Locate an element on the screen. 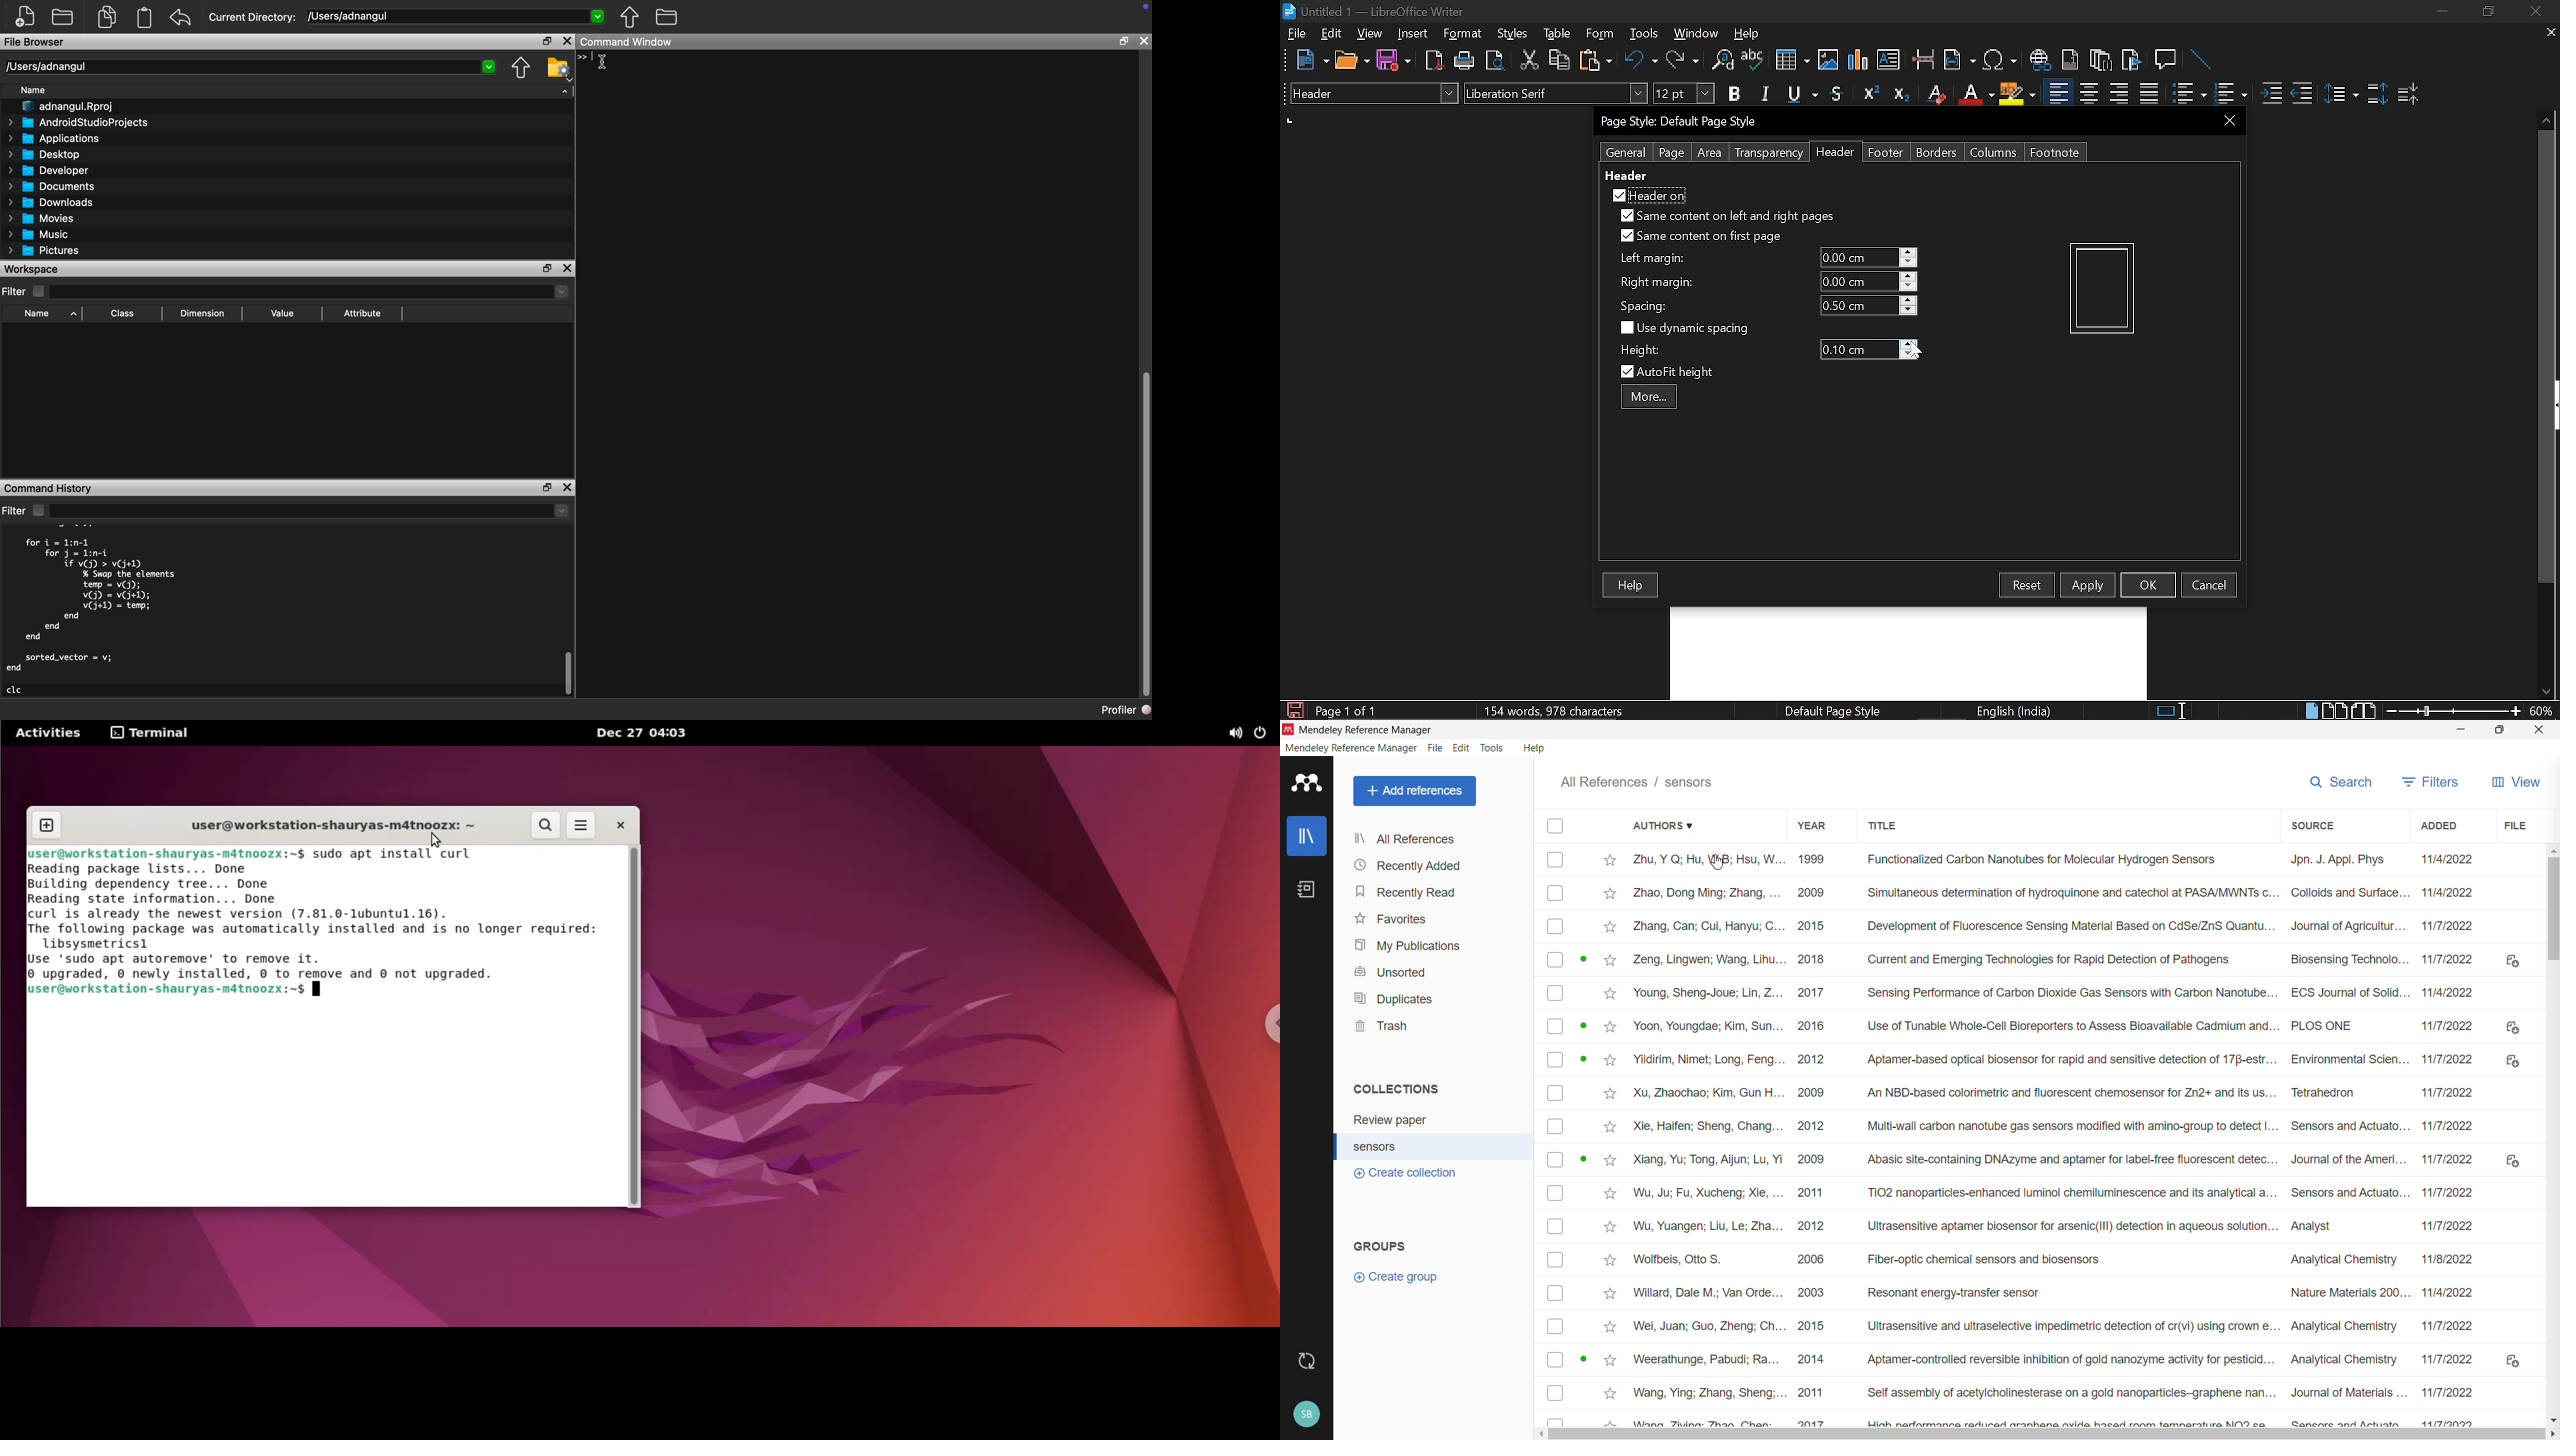 This screenshot has height=1456, width=2576. All references  is located at coordinates (1436, 838).